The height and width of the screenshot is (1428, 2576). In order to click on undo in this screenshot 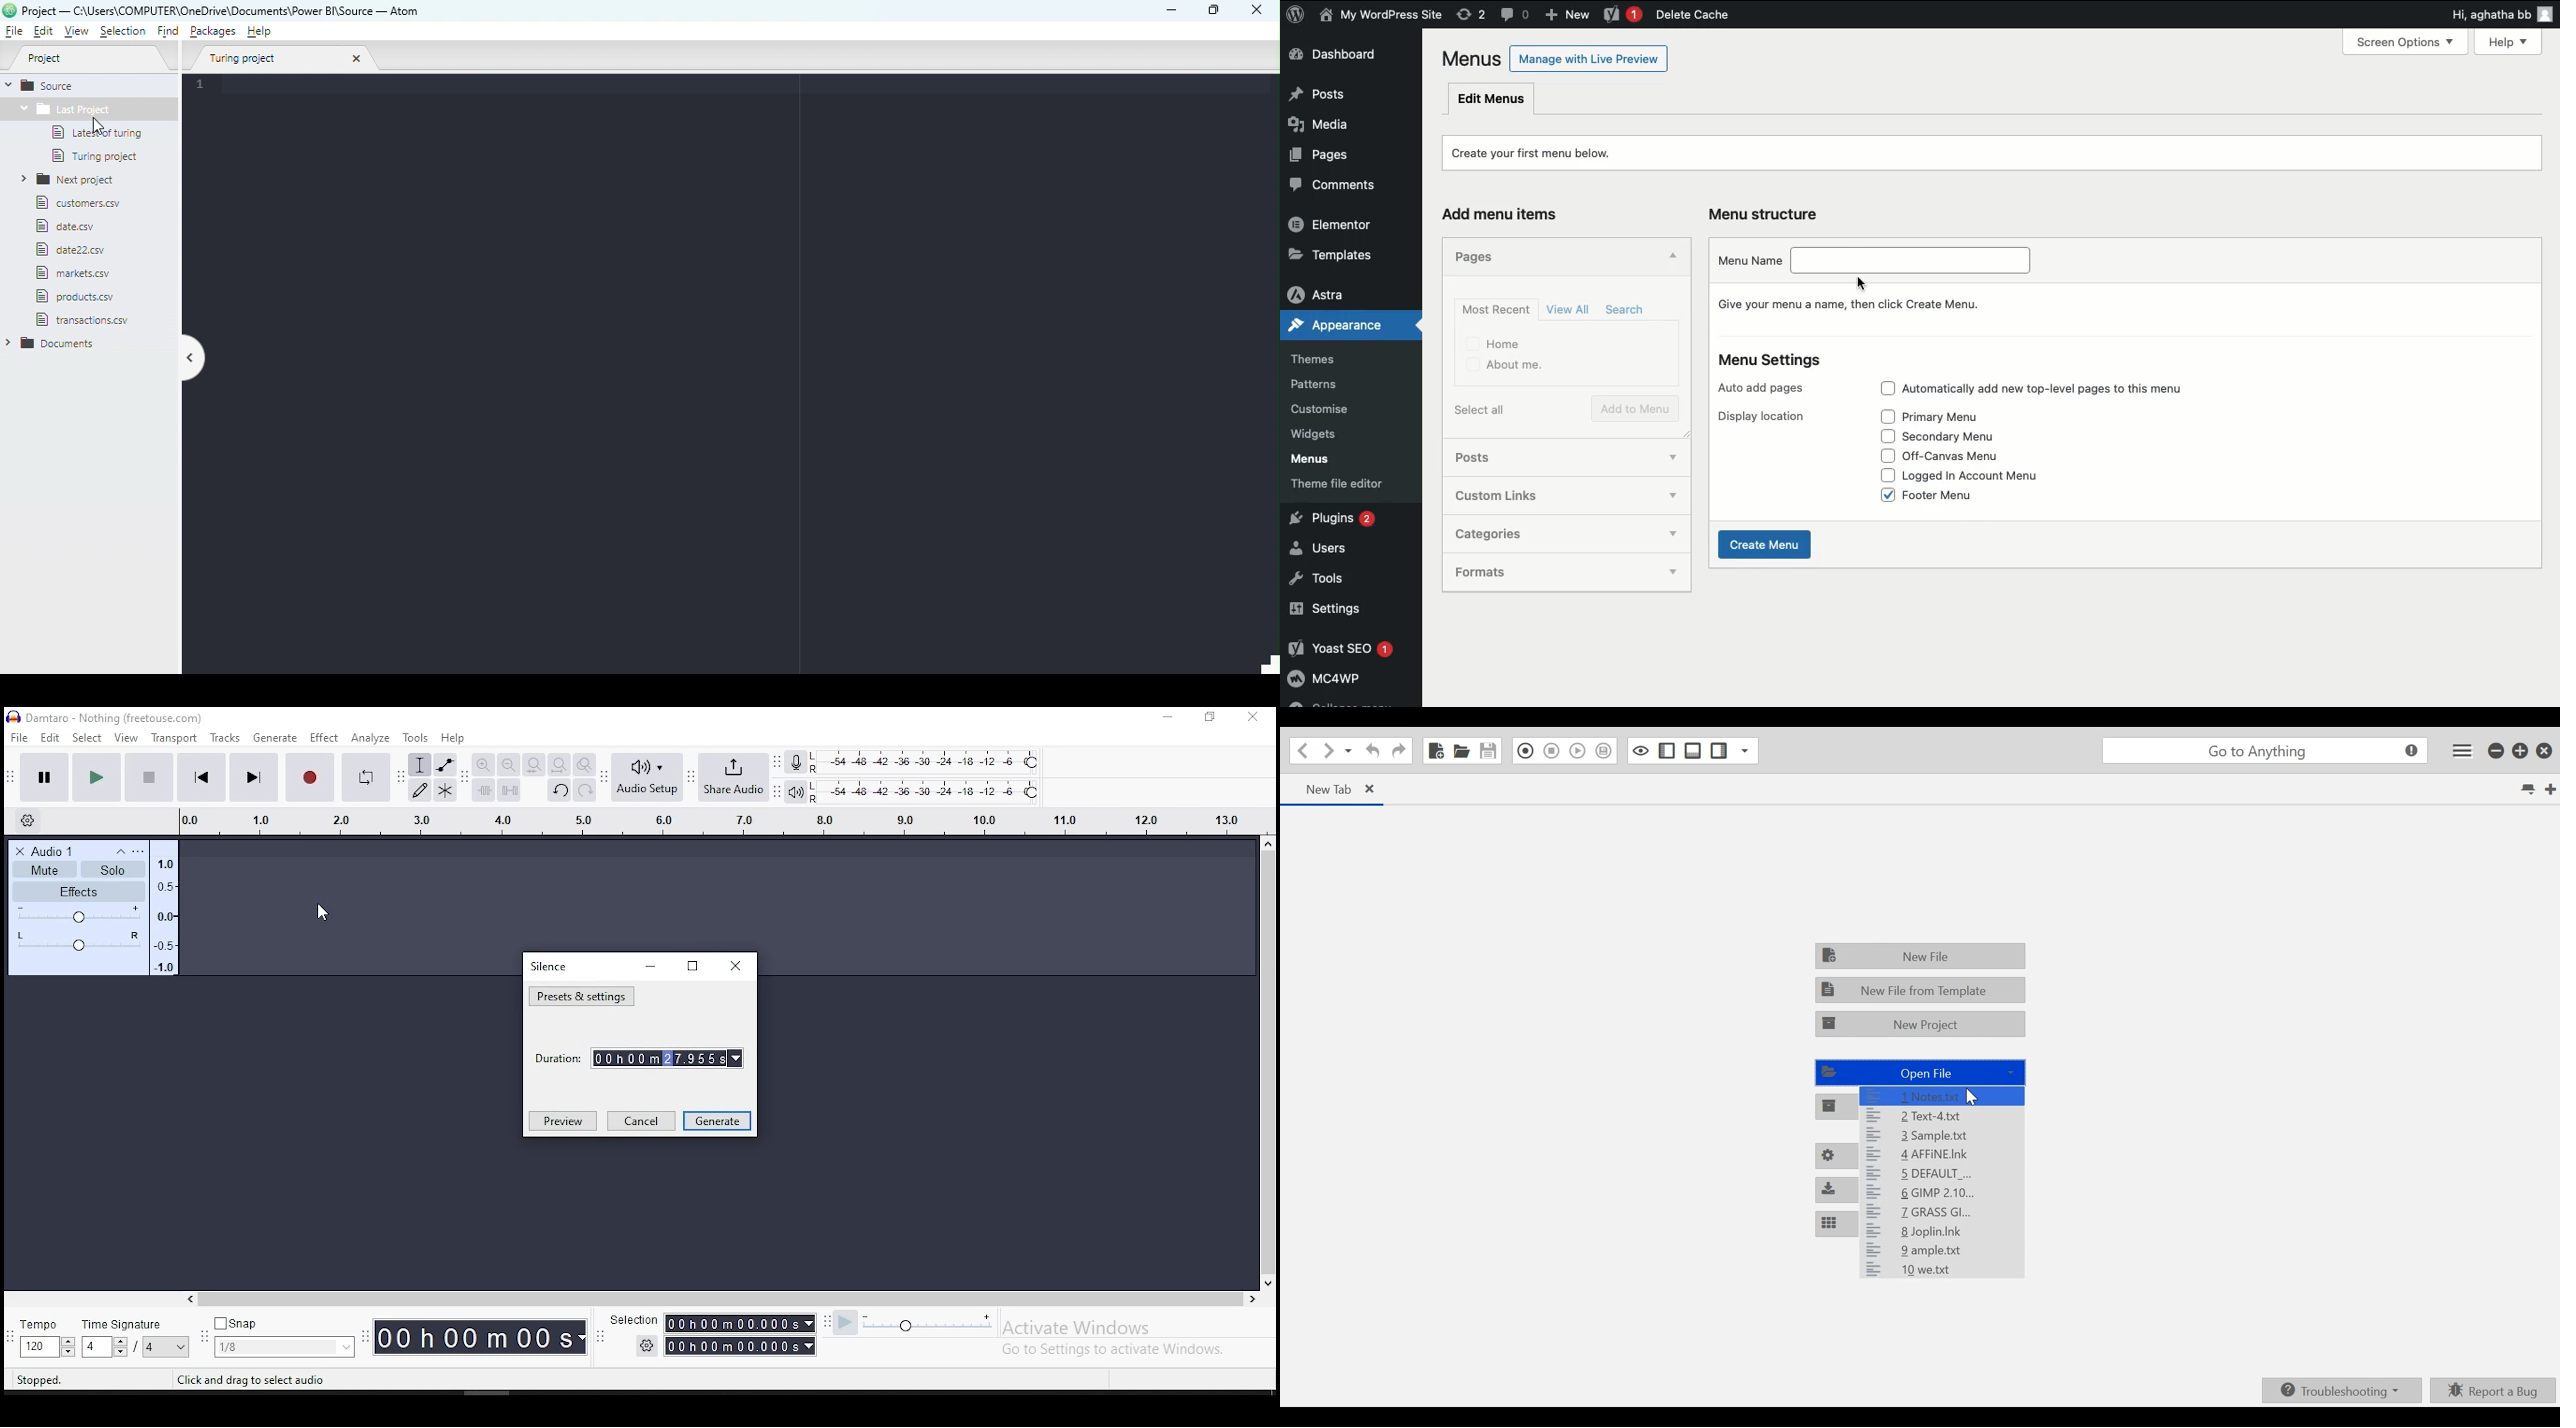, I will do `click(560, 789)`.